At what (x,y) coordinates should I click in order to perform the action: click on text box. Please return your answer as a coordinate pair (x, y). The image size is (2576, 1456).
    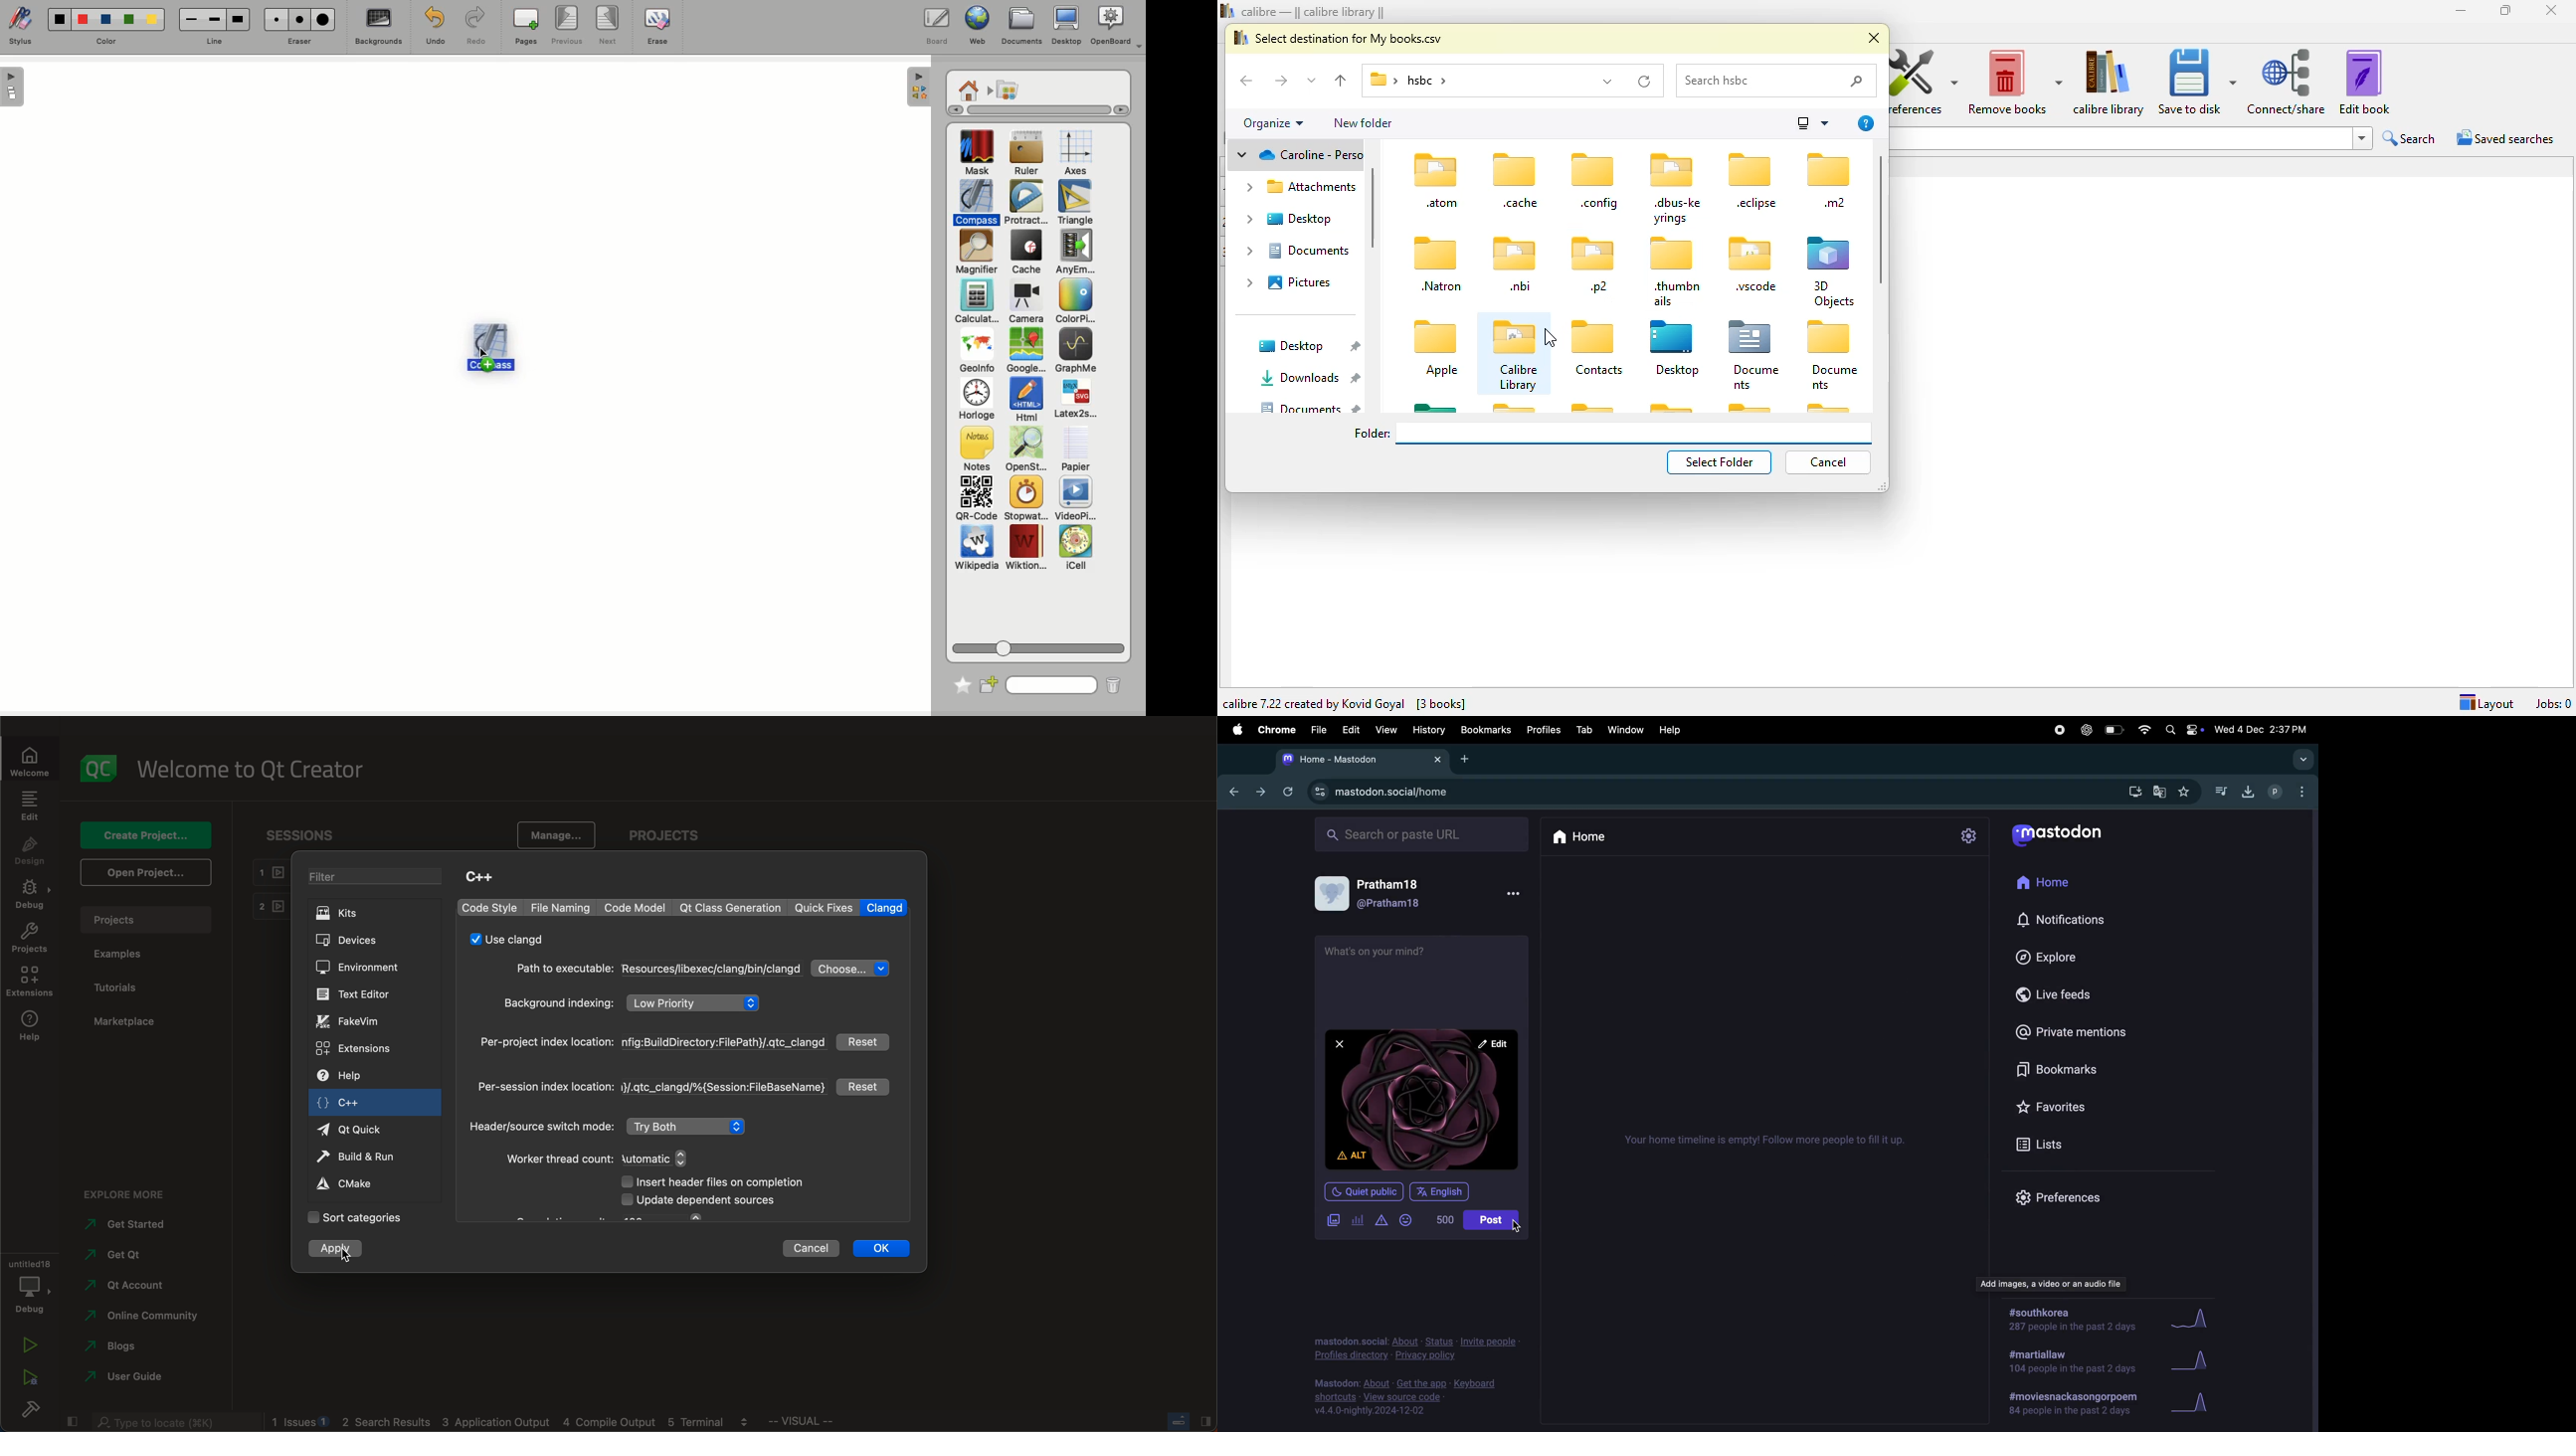
    Looking at the image, I should click on (1421, 977).